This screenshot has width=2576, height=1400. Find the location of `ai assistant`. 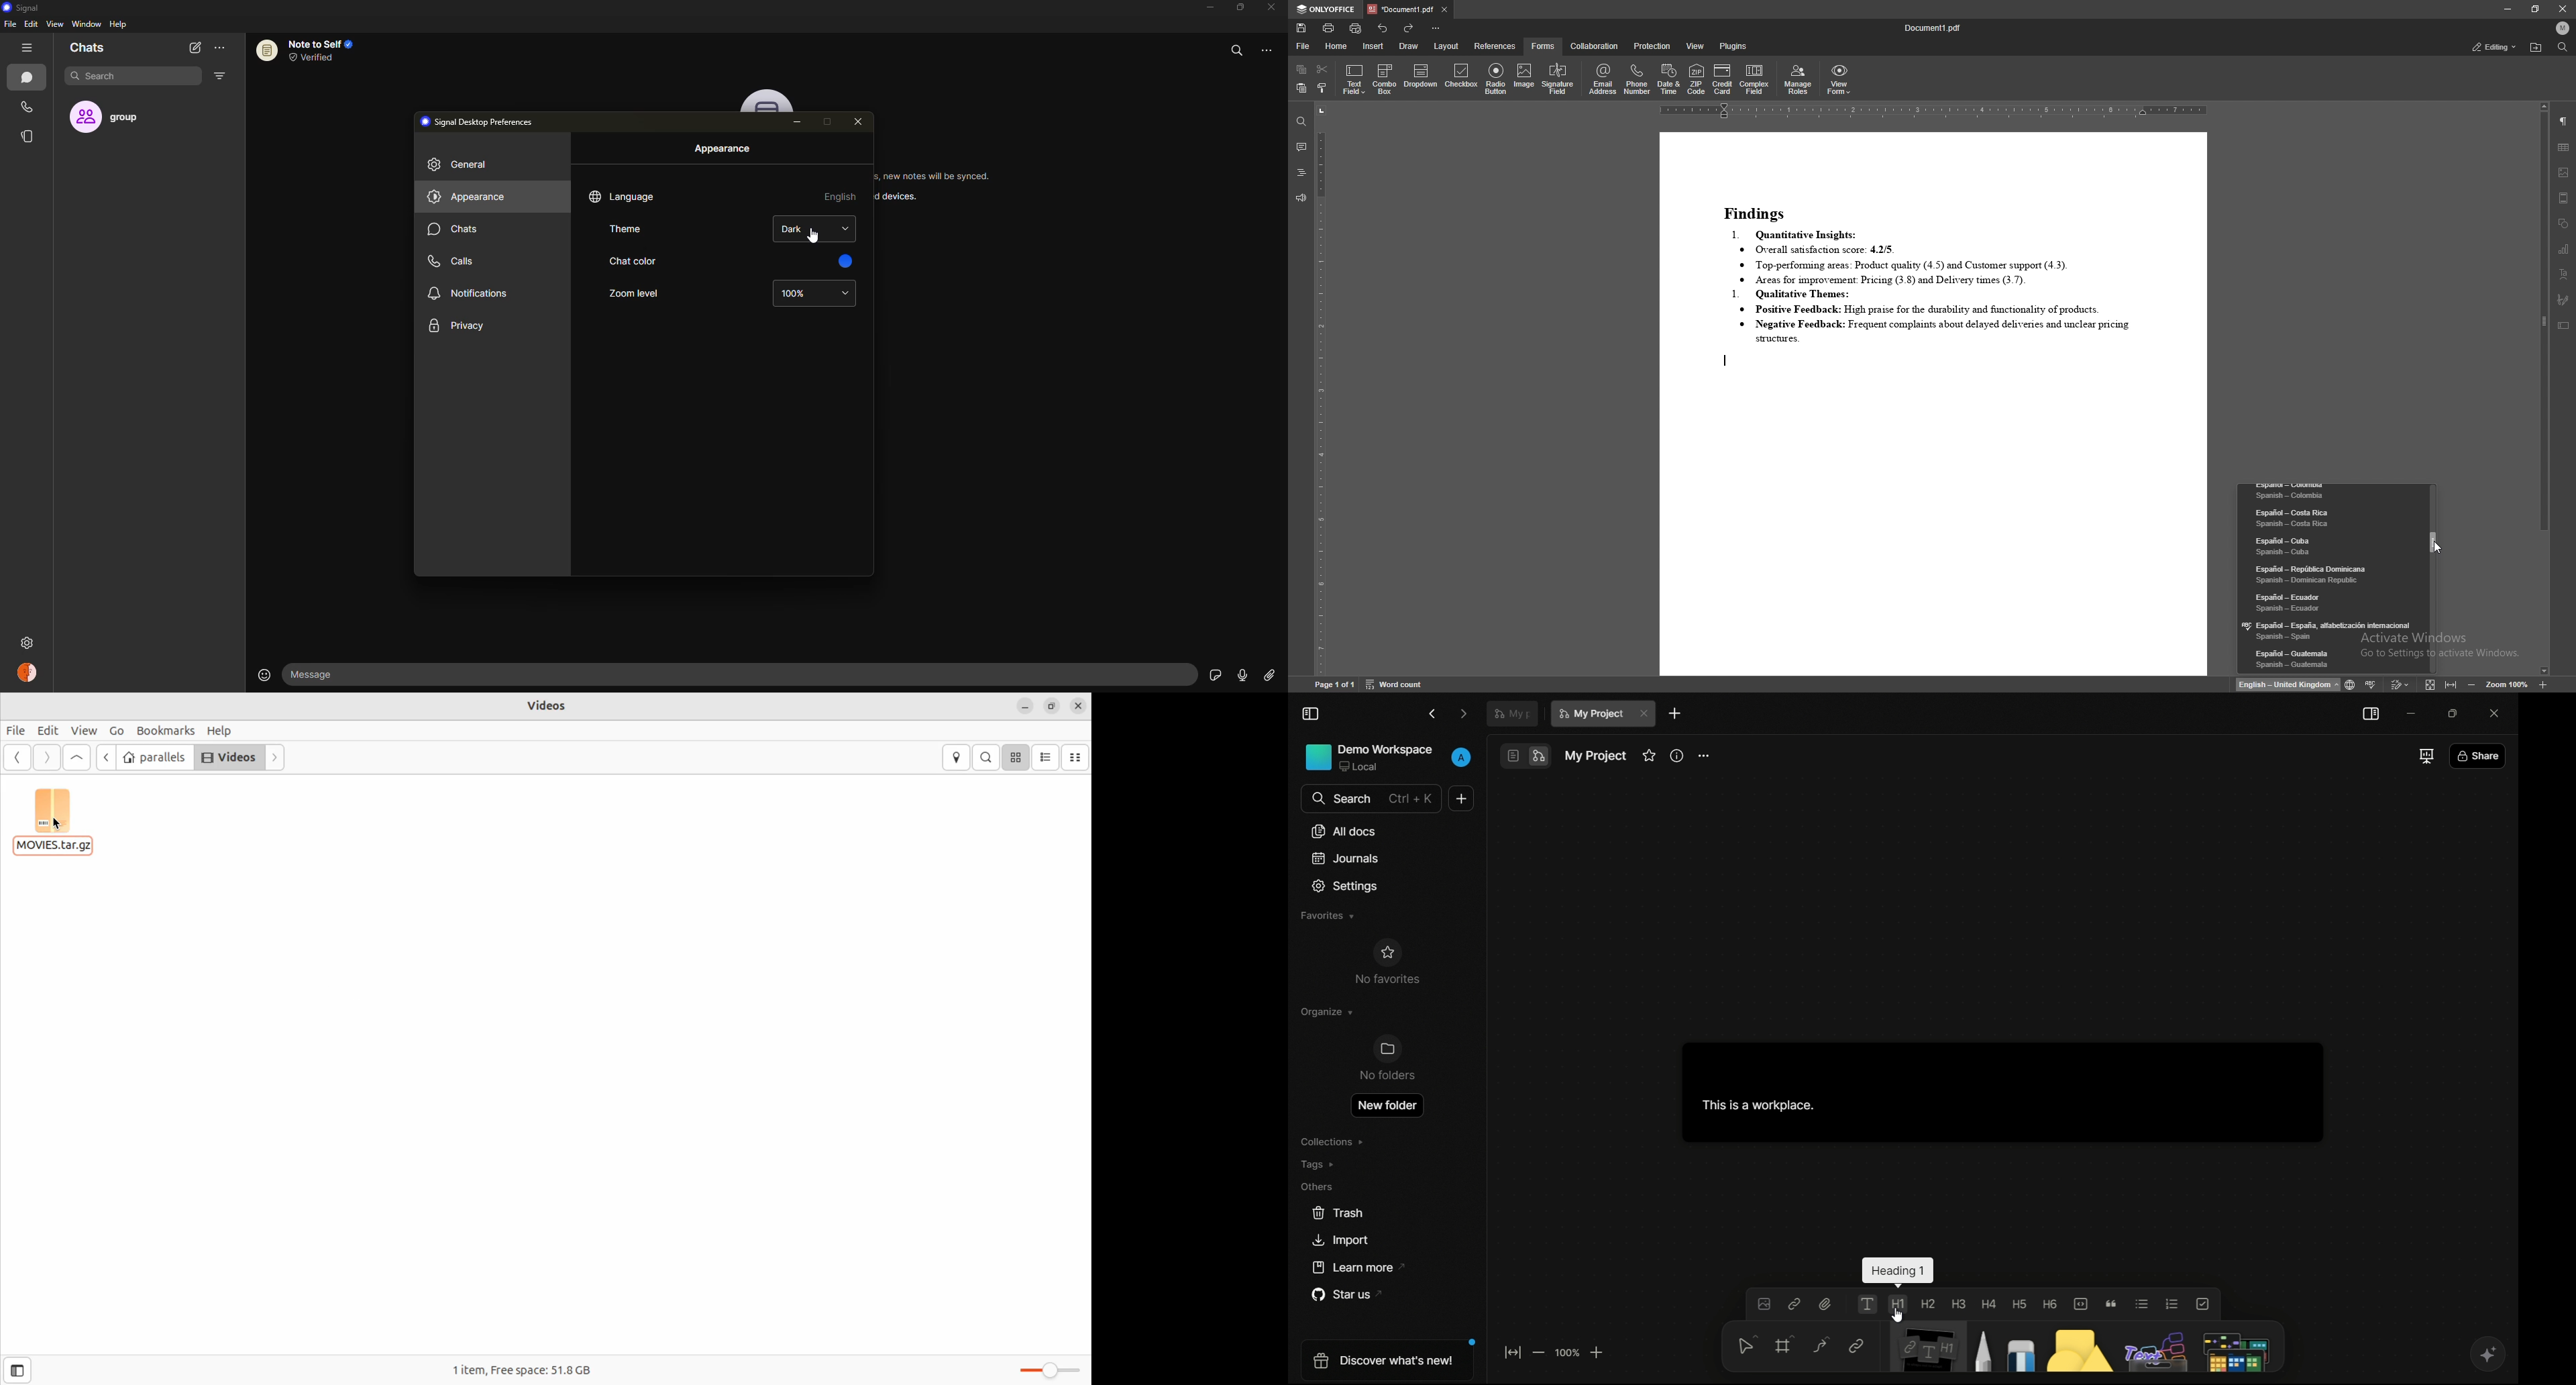

ai assistant is located at coordinates (2485, 1355).